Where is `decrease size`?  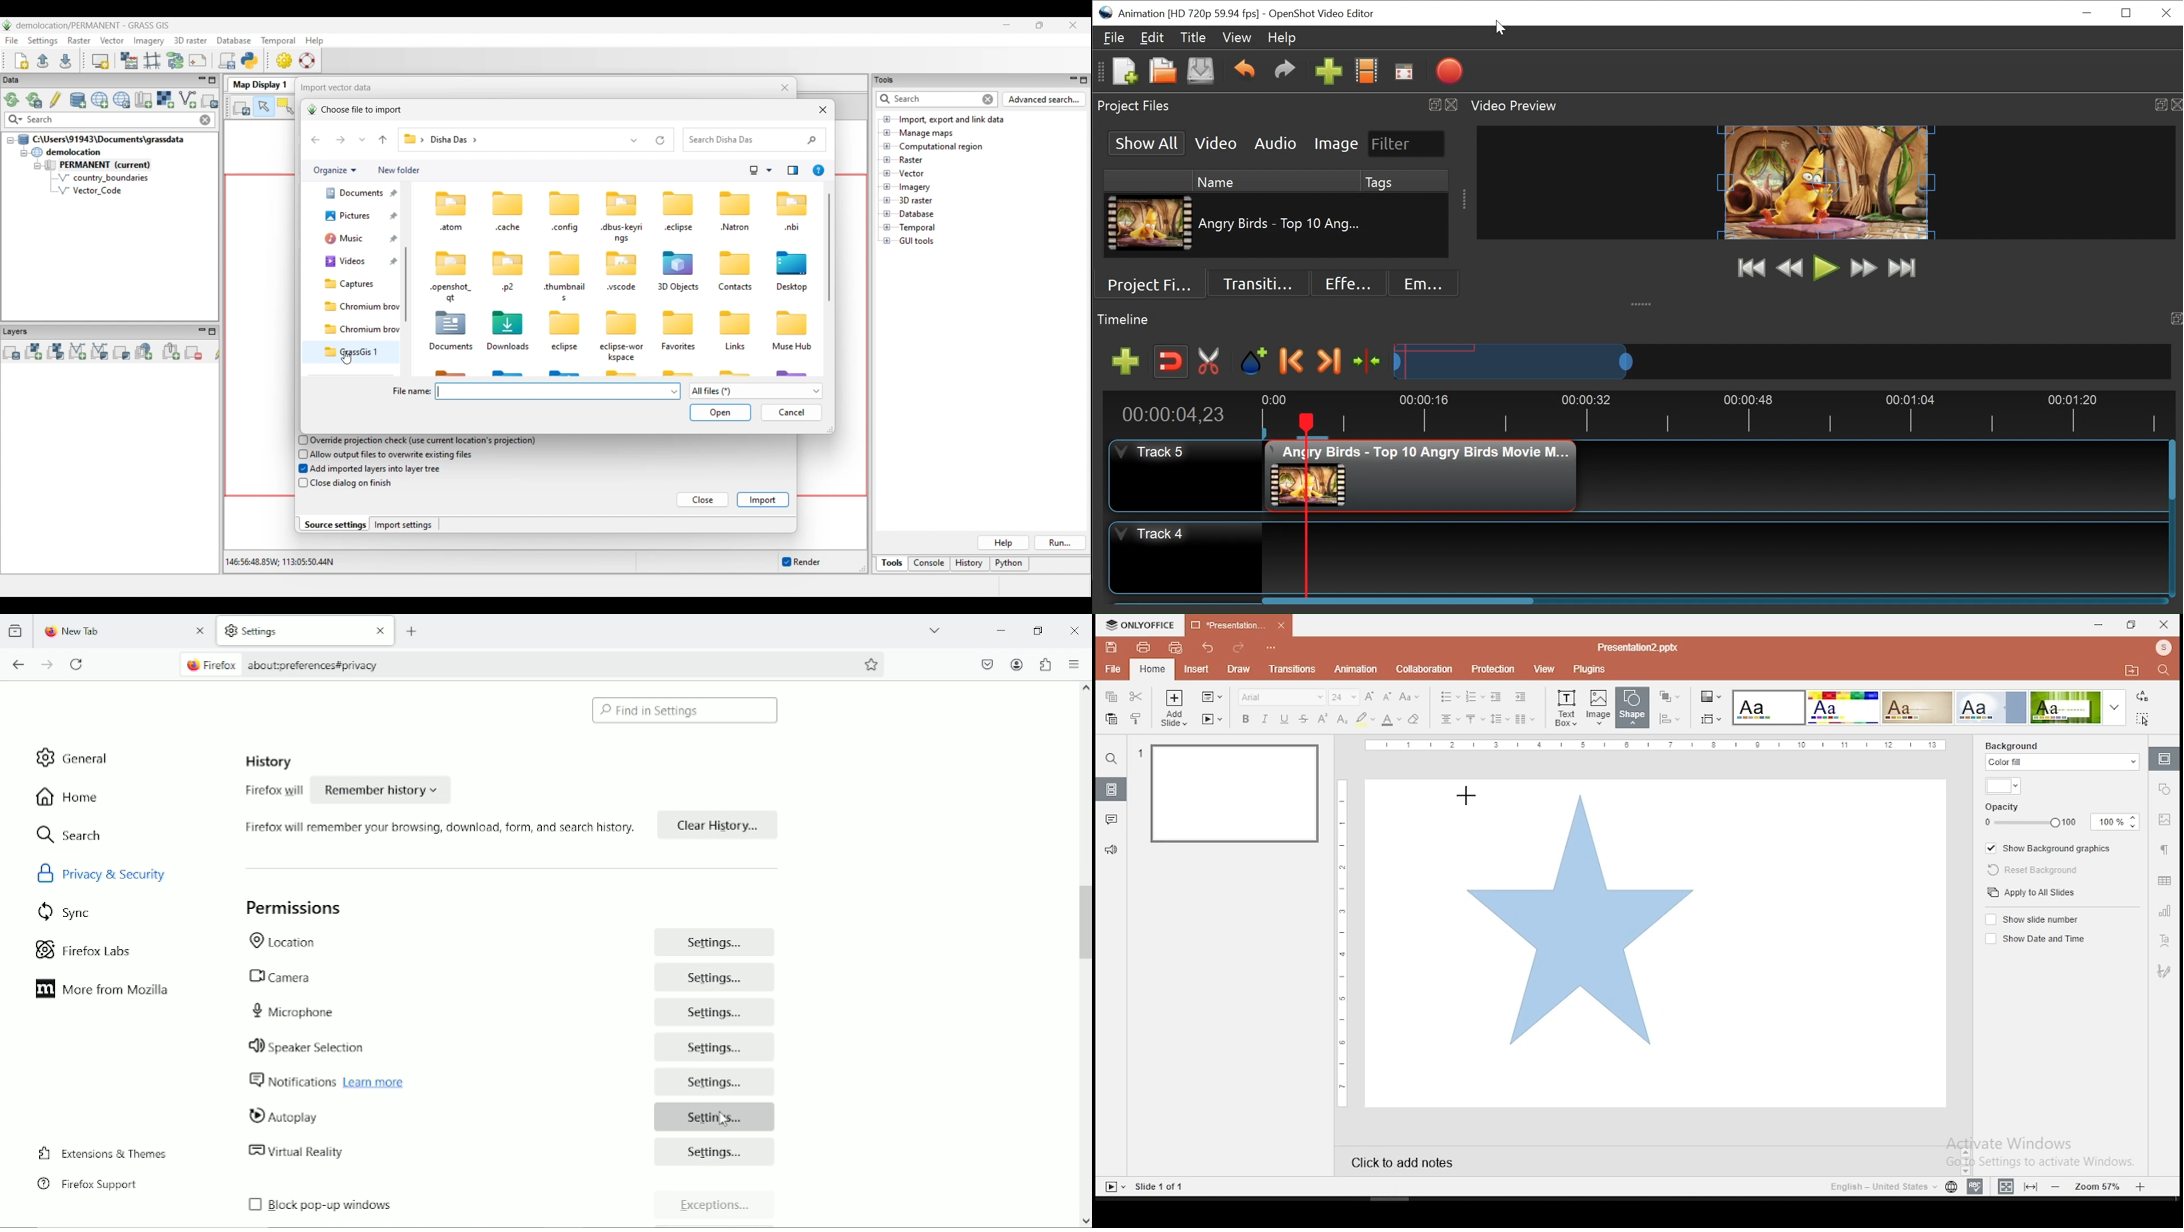 decrease size is located at coordinates (1388, 697).